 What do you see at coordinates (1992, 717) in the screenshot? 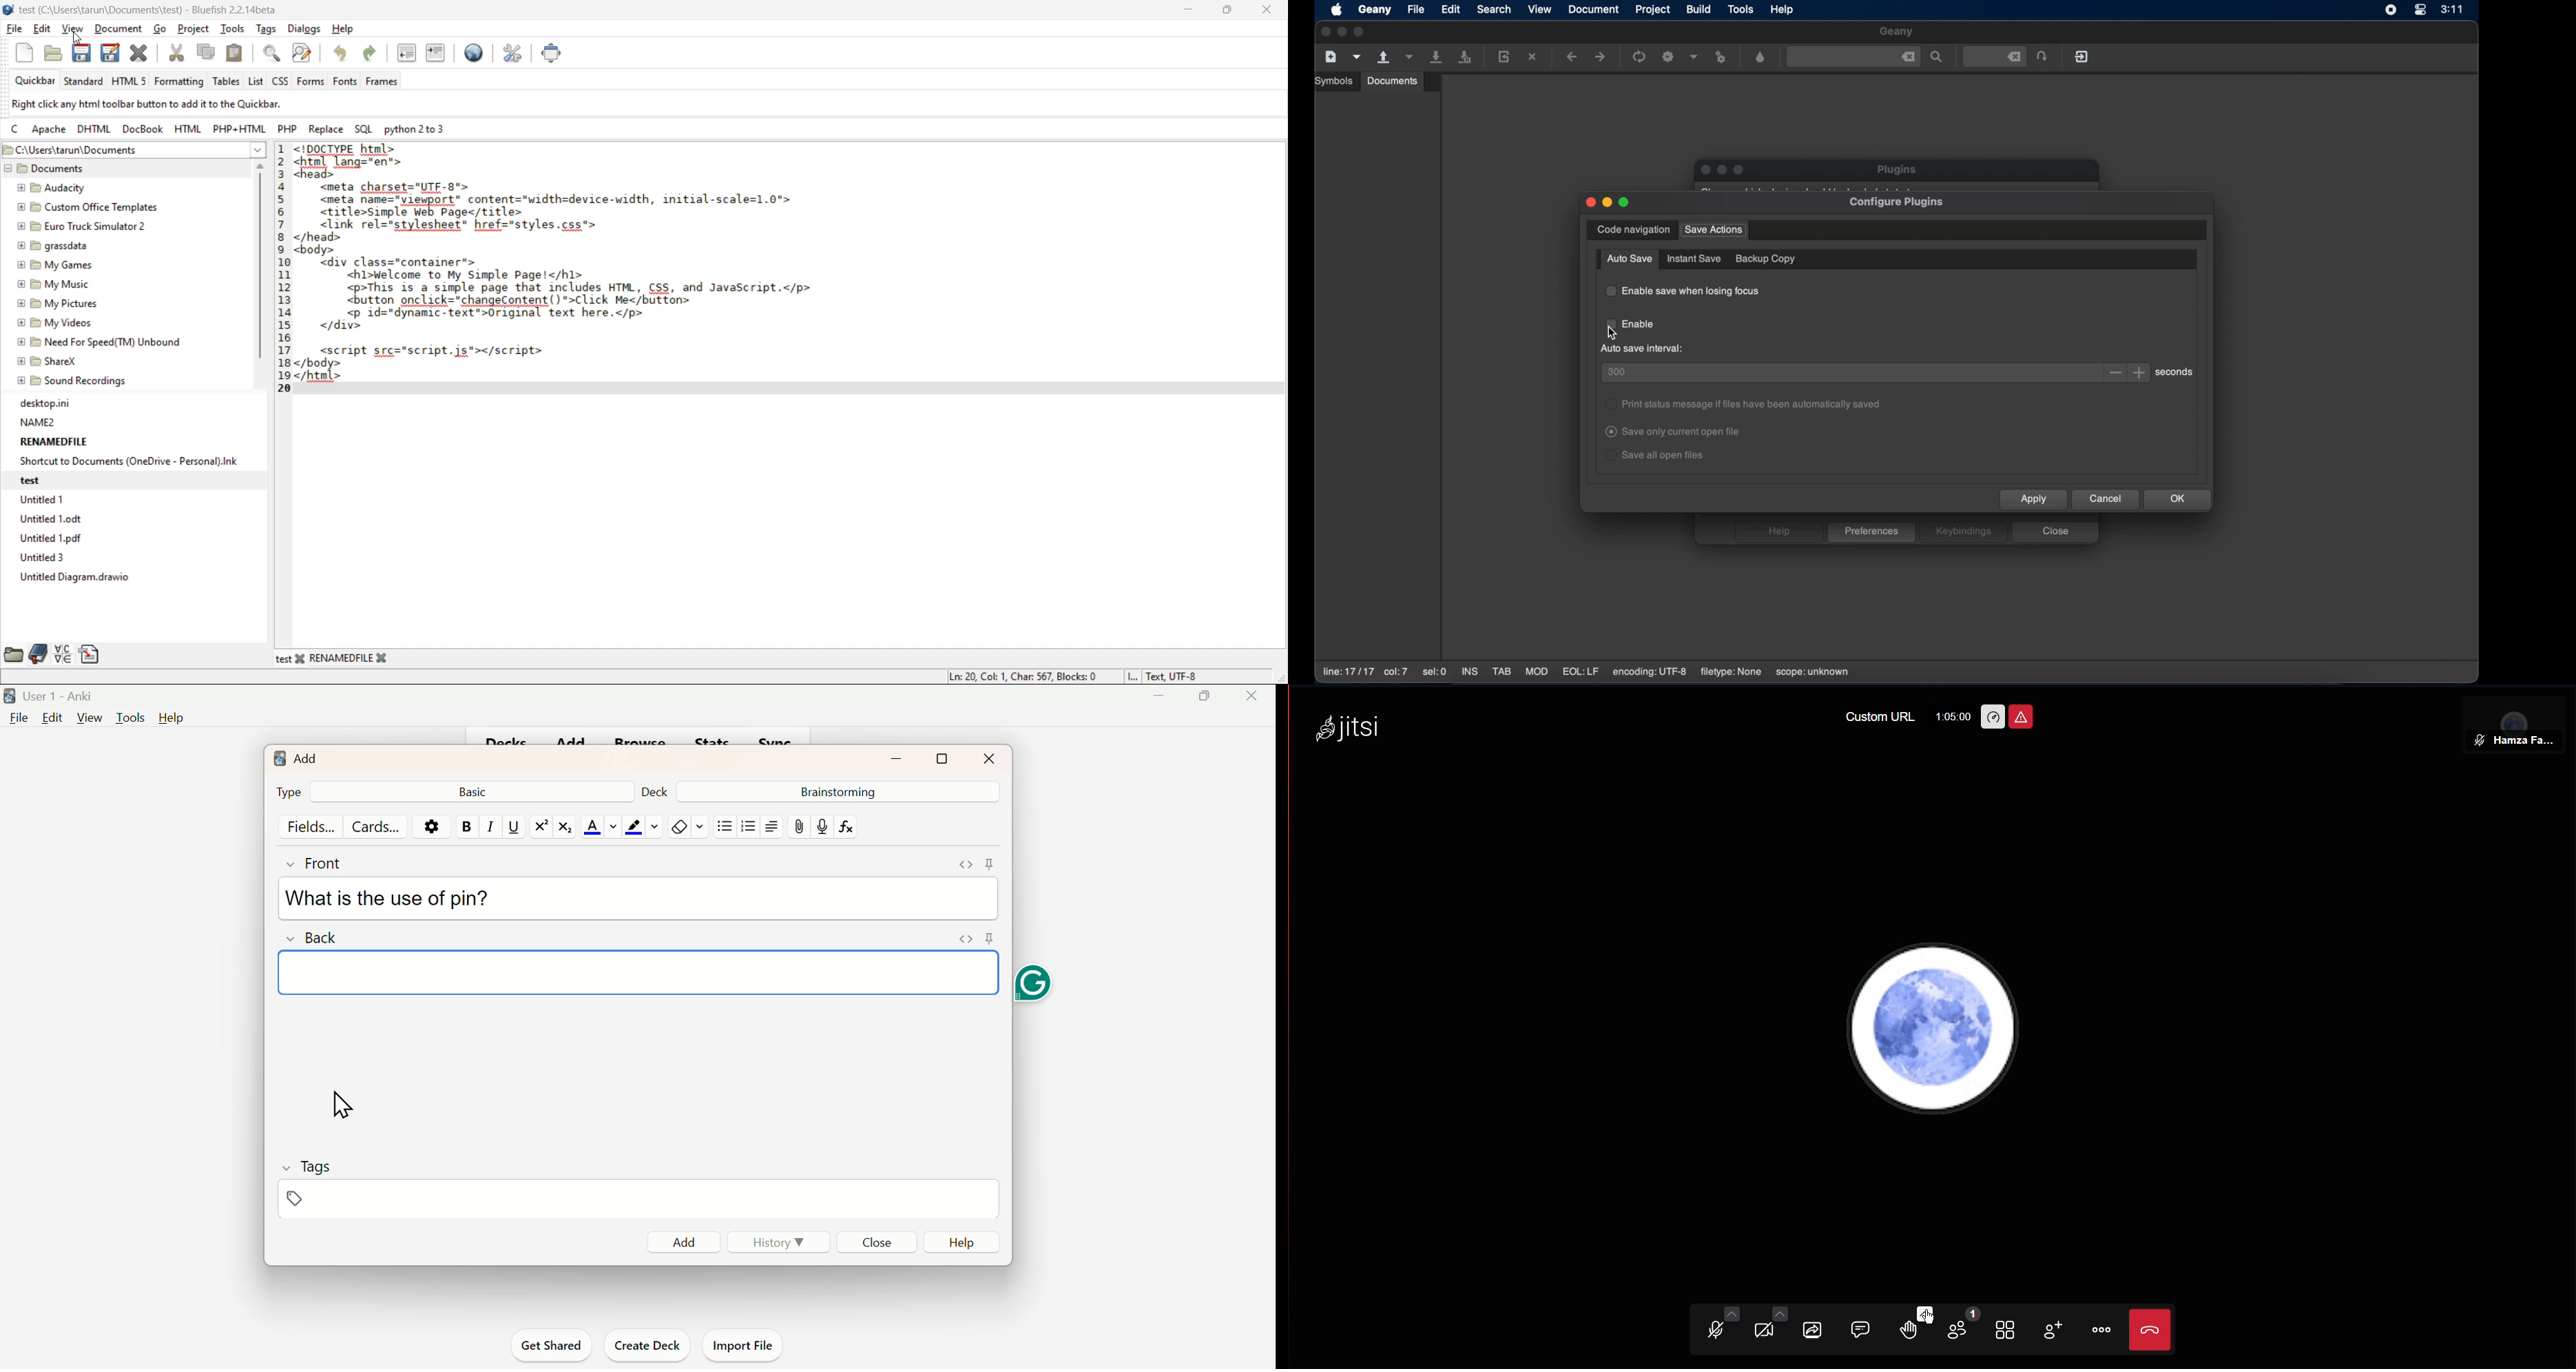
I see `Performance Settings` at bounding box center [1992, 717].